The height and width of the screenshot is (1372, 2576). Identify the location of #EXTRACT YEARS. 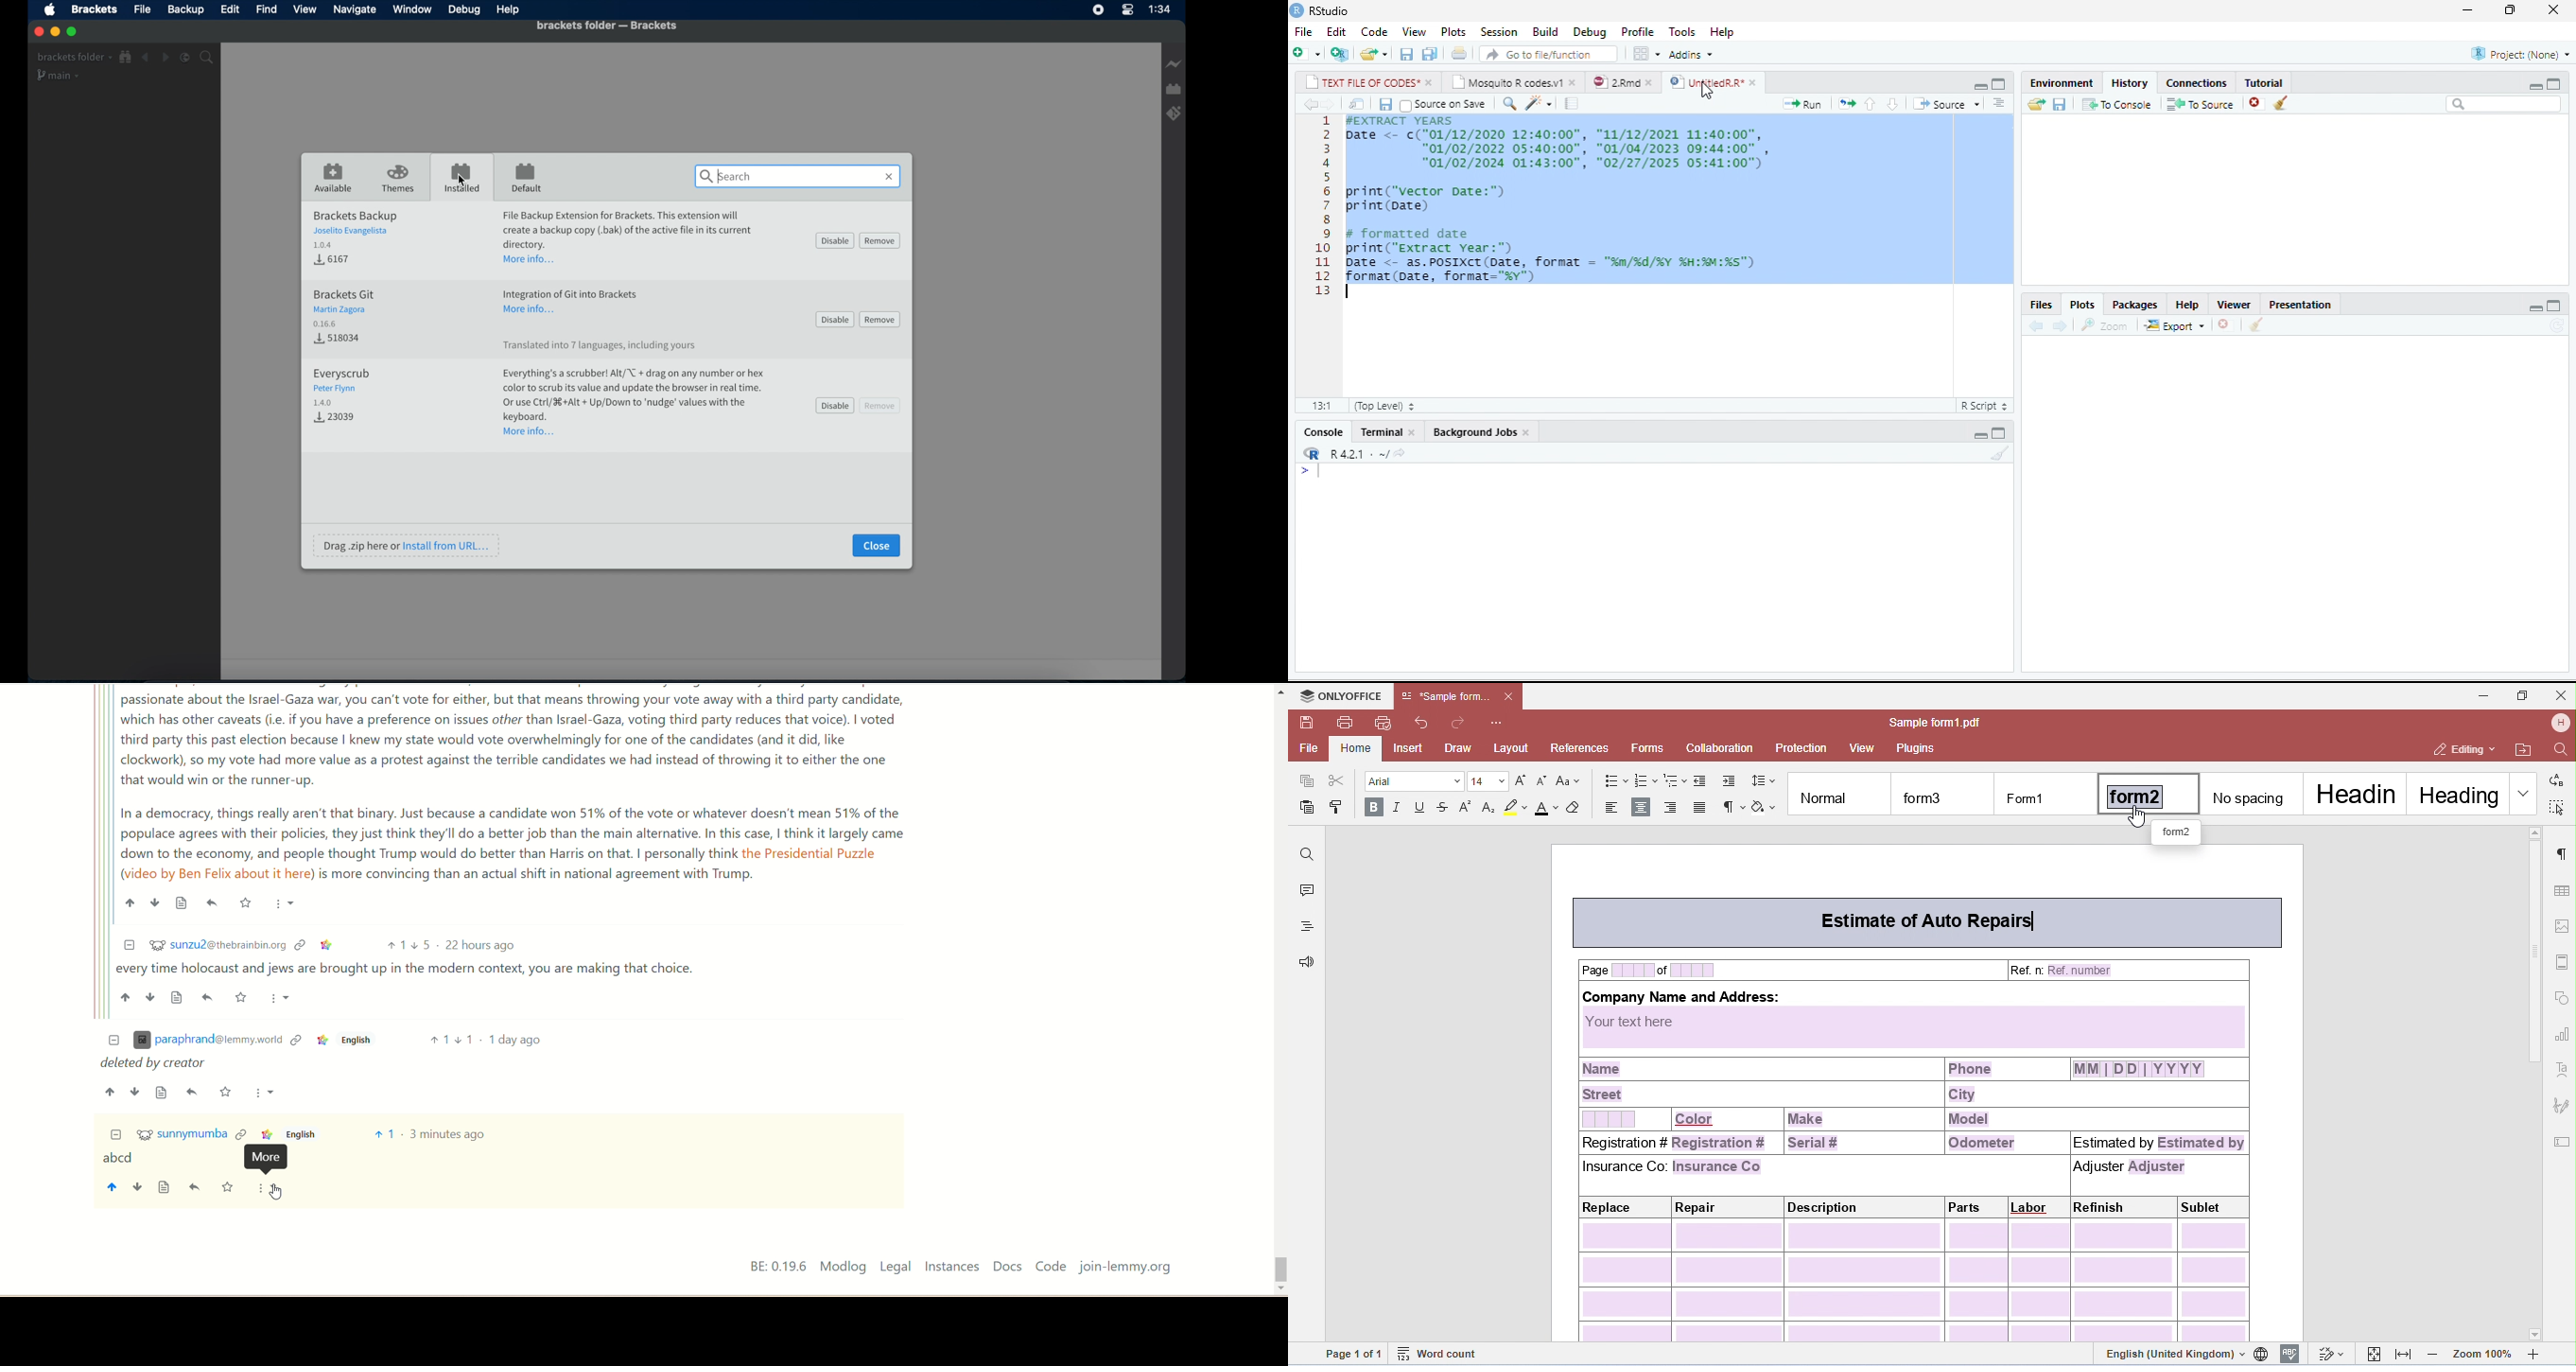
(1397, 121).